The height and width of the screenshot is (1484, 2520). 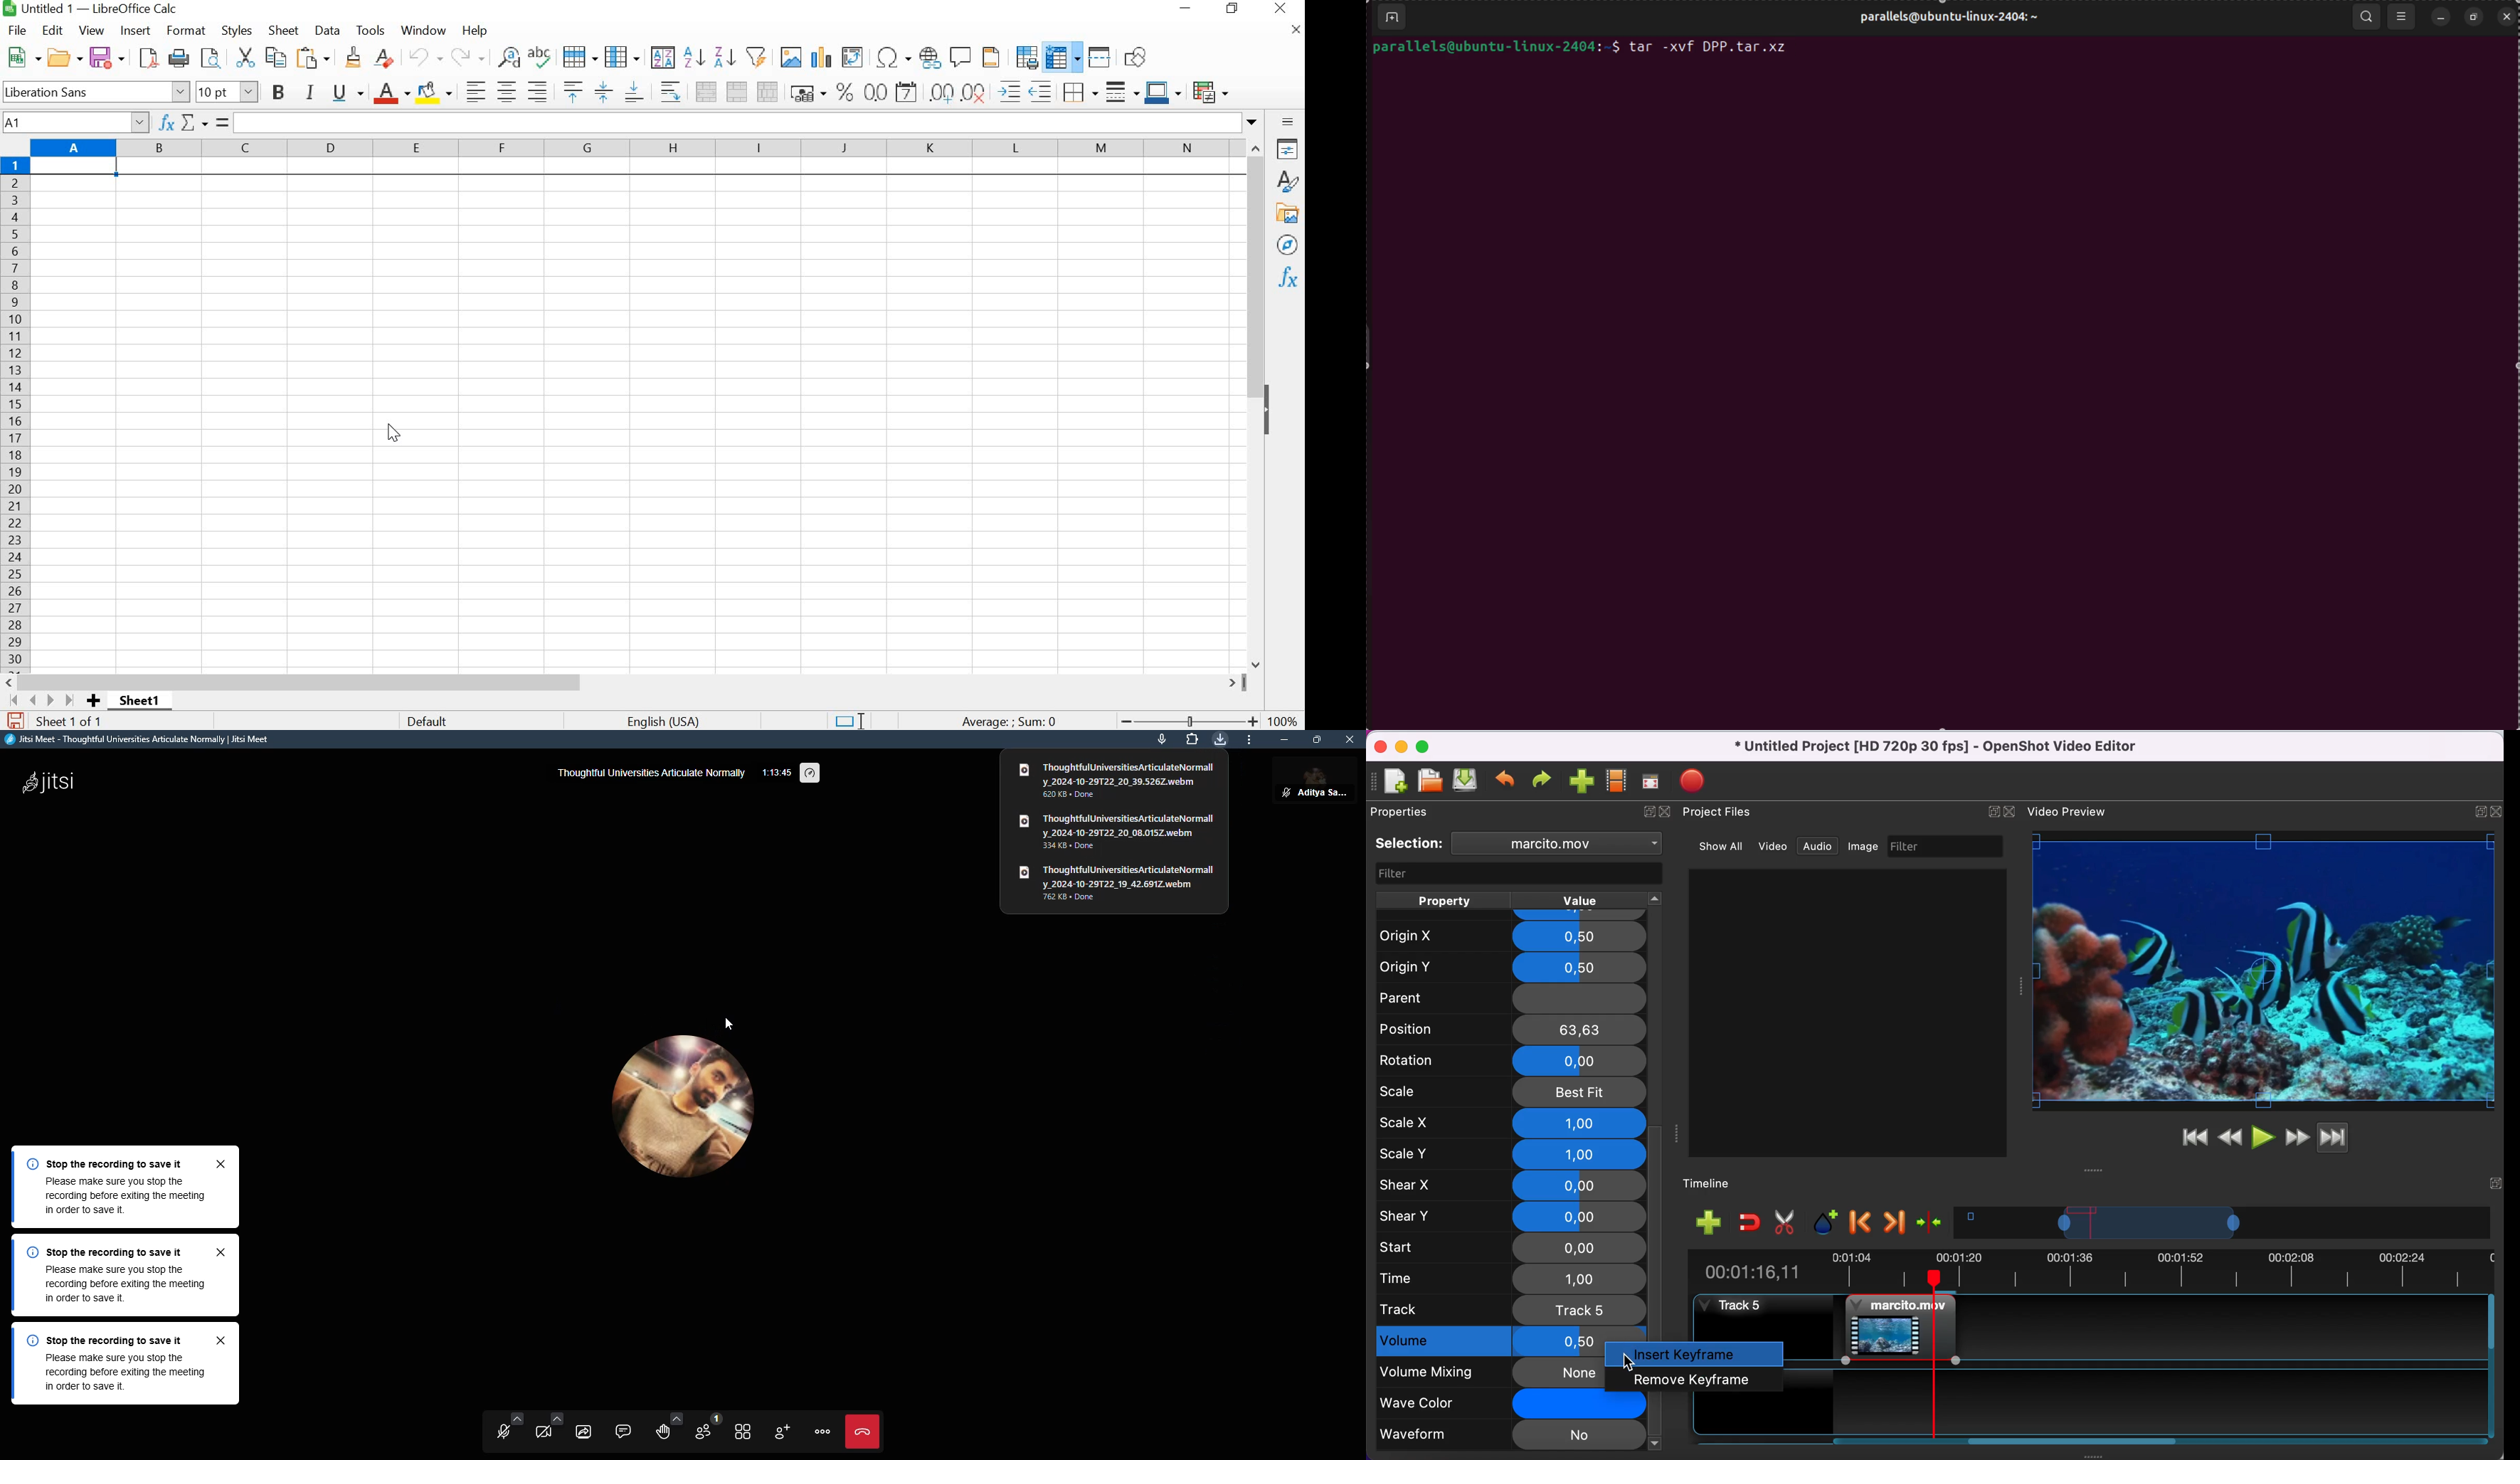 What do you see at coordinates (2494, 1180) in the screenshot?
I see `expand/hide` at bounding box center [2494, 1180].